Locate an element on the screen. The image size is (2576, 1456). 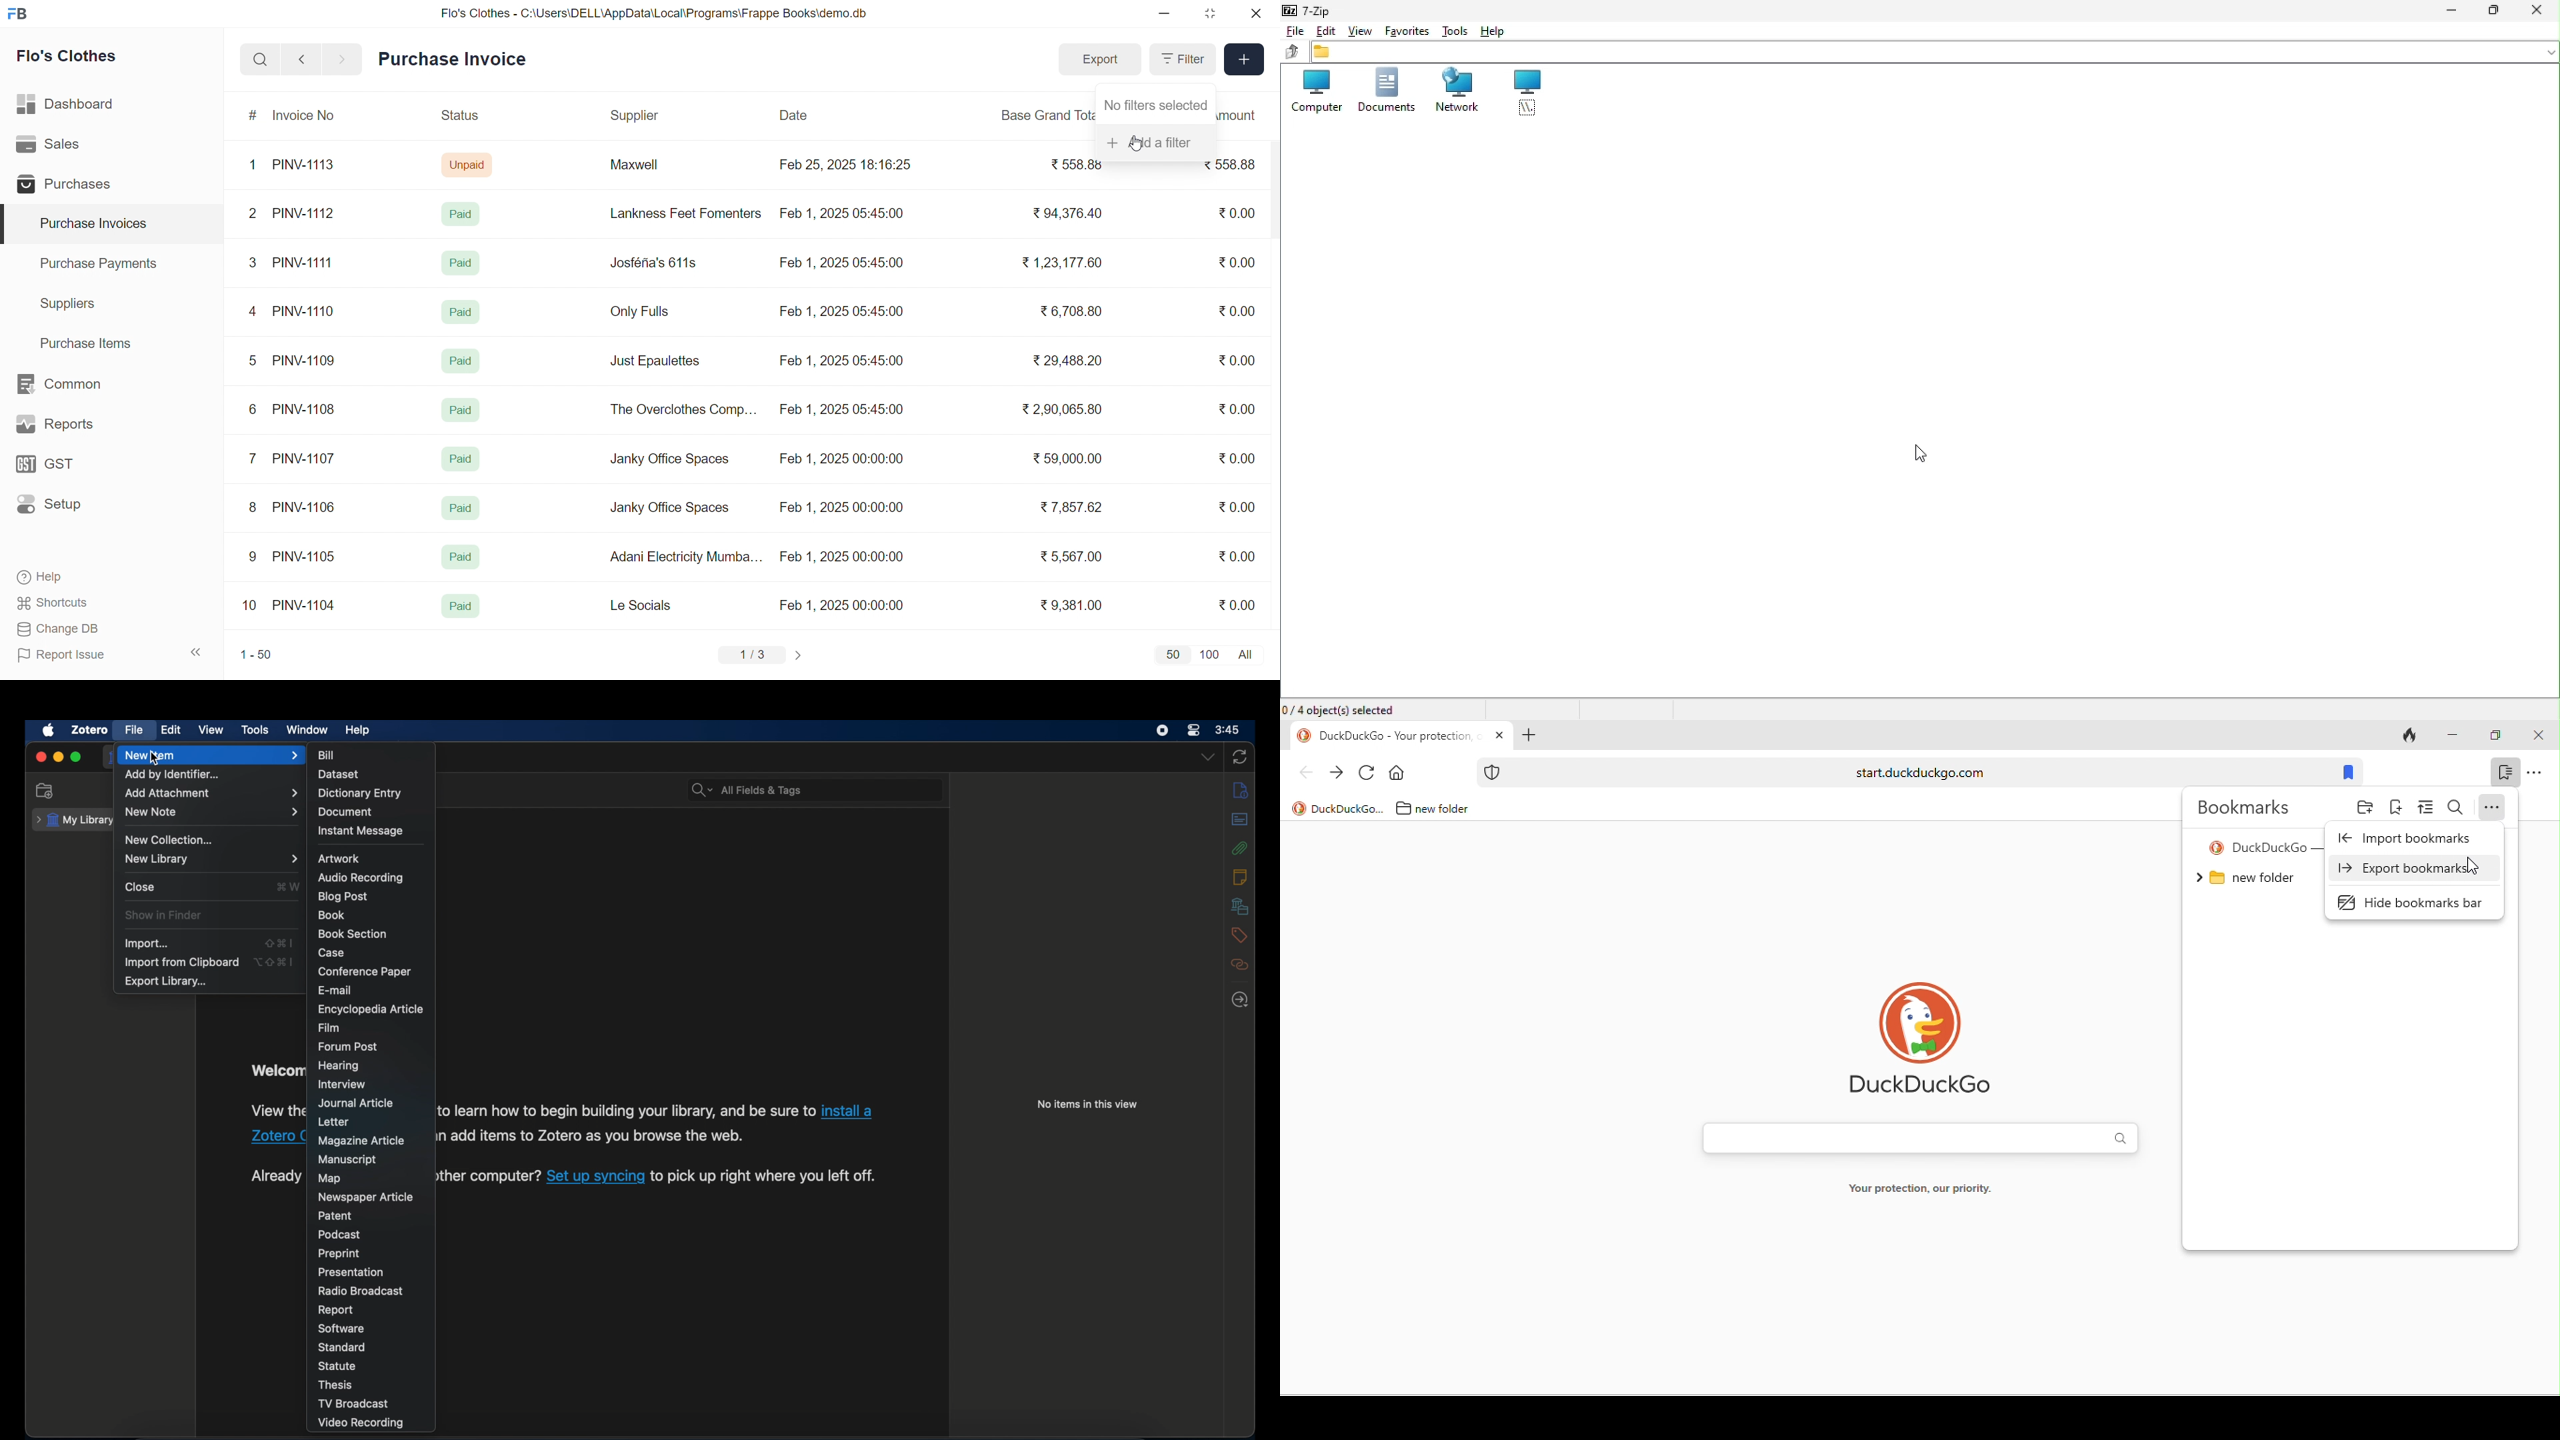
GST is located at coordinates (69, 468).